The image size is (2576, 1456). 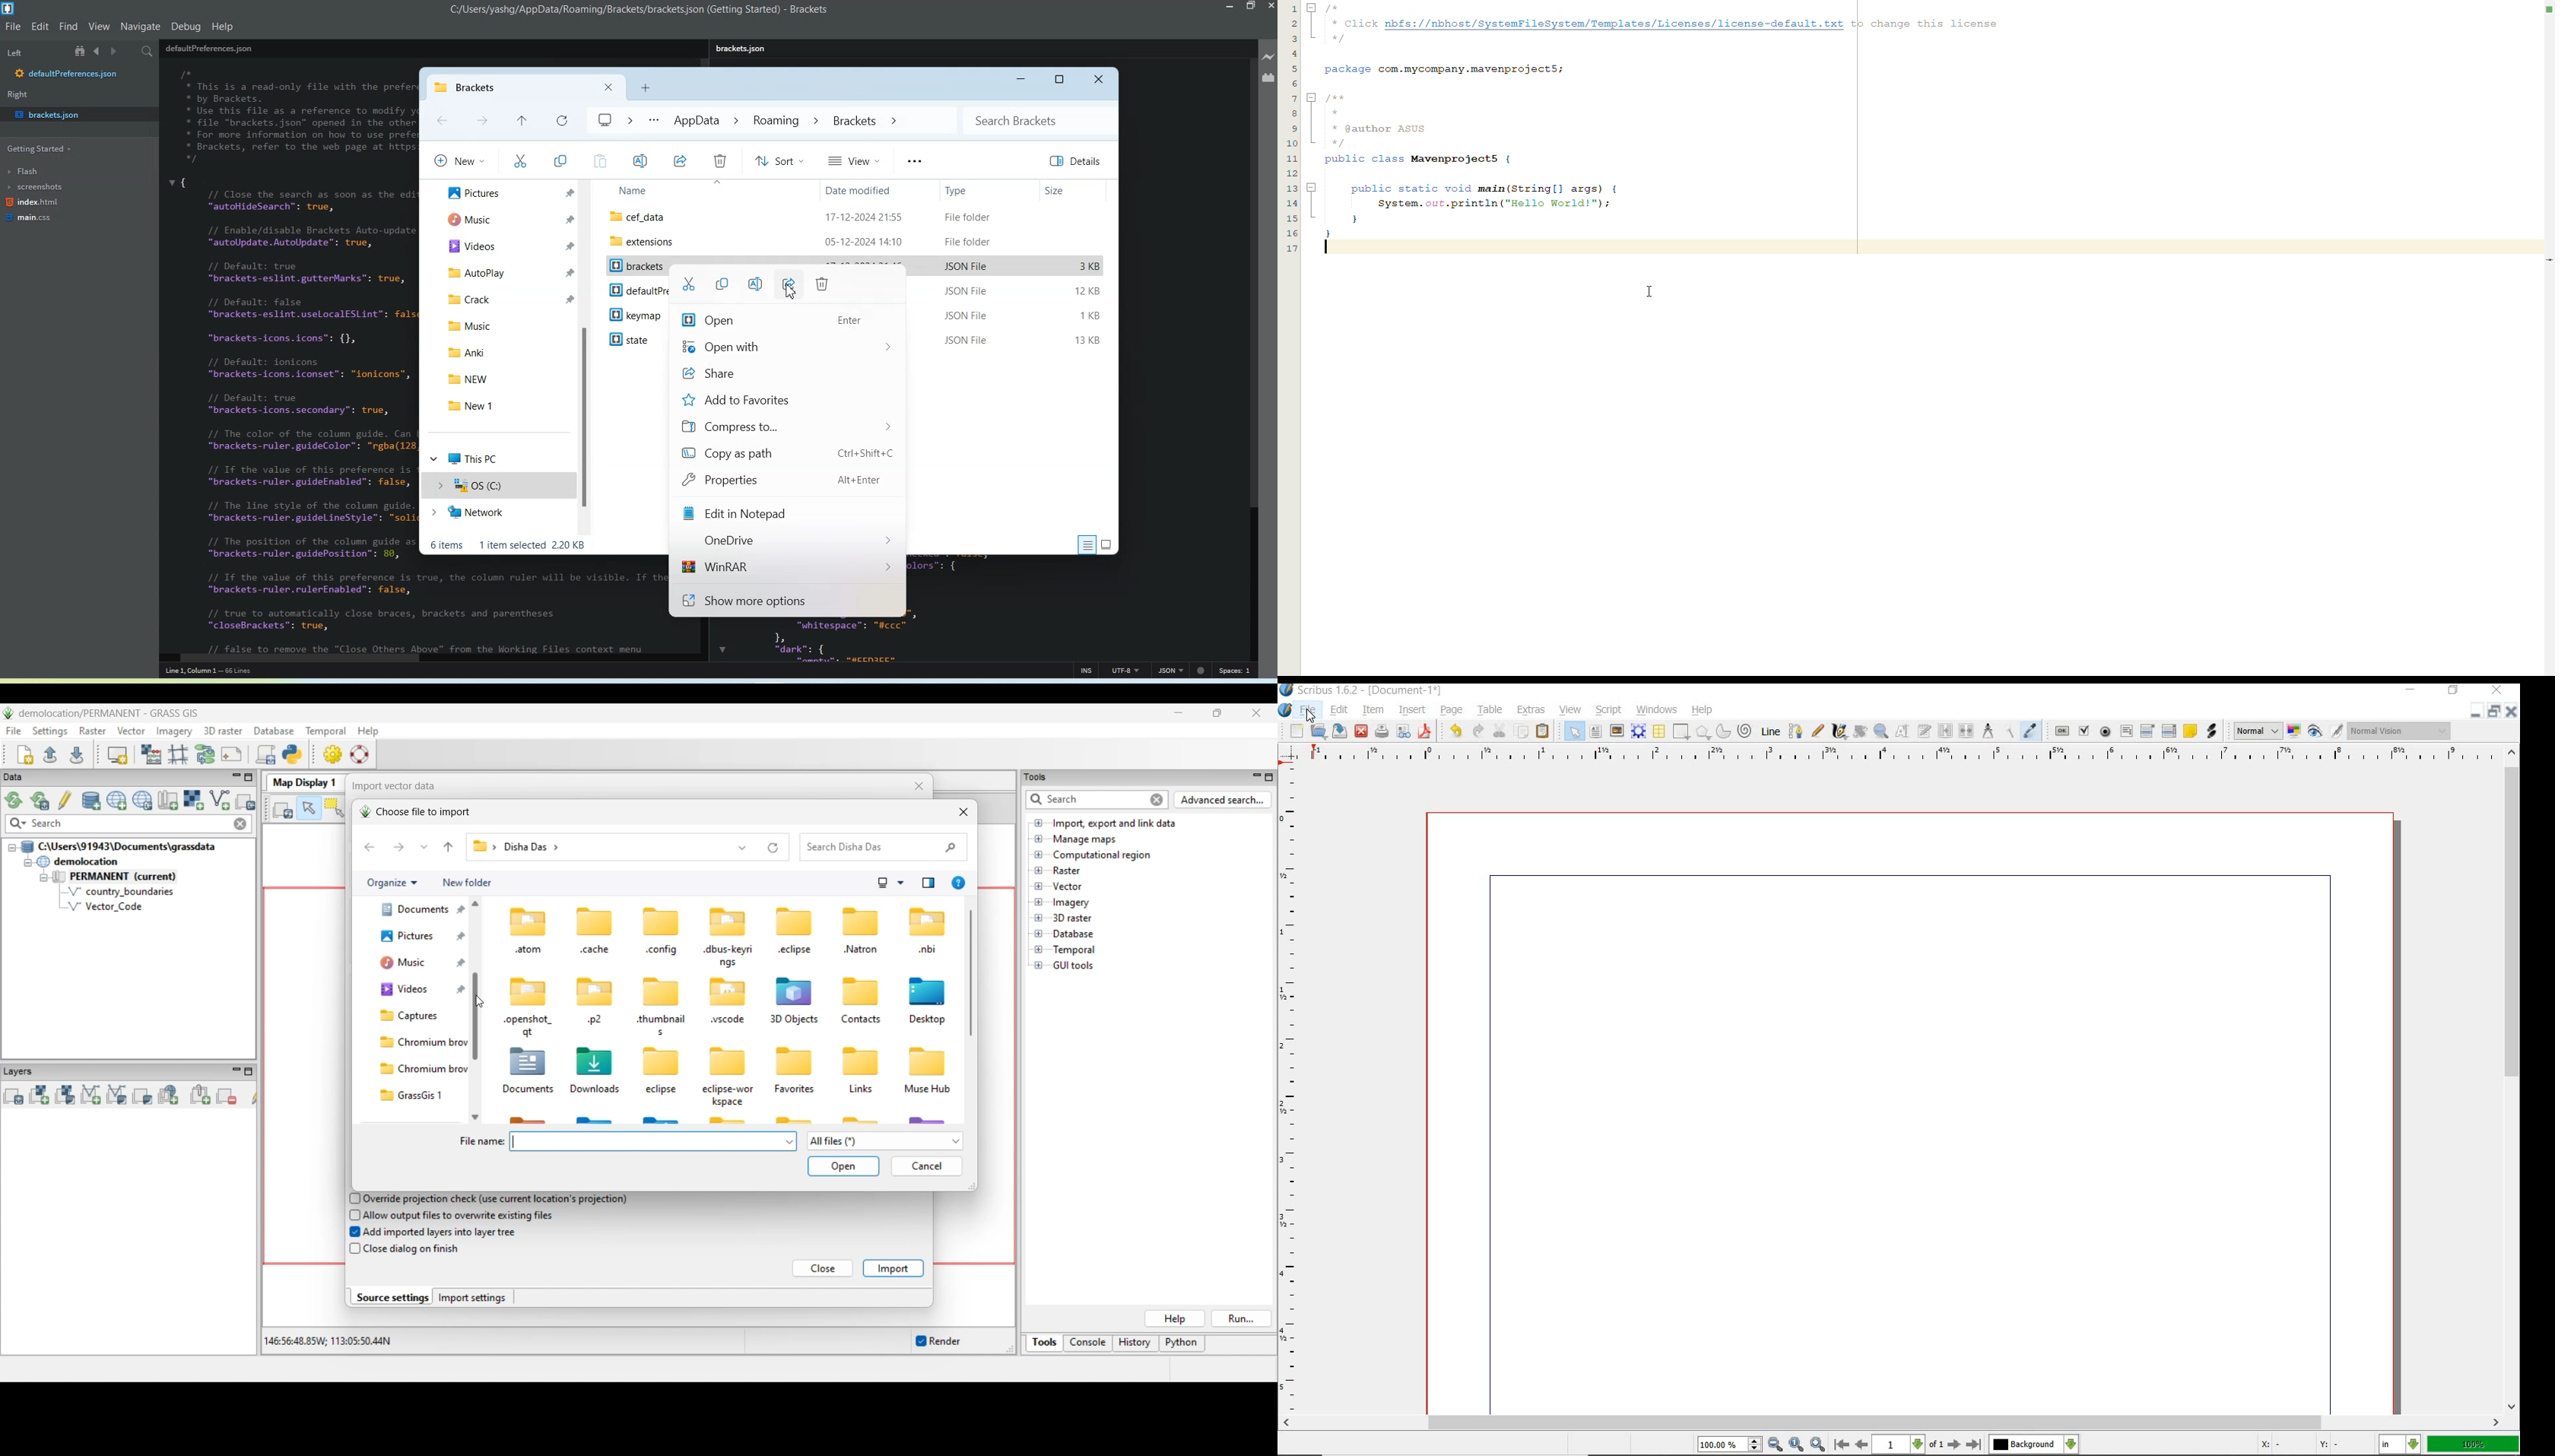 I want to click on calligraphic line, so click(x=1841, y=732).